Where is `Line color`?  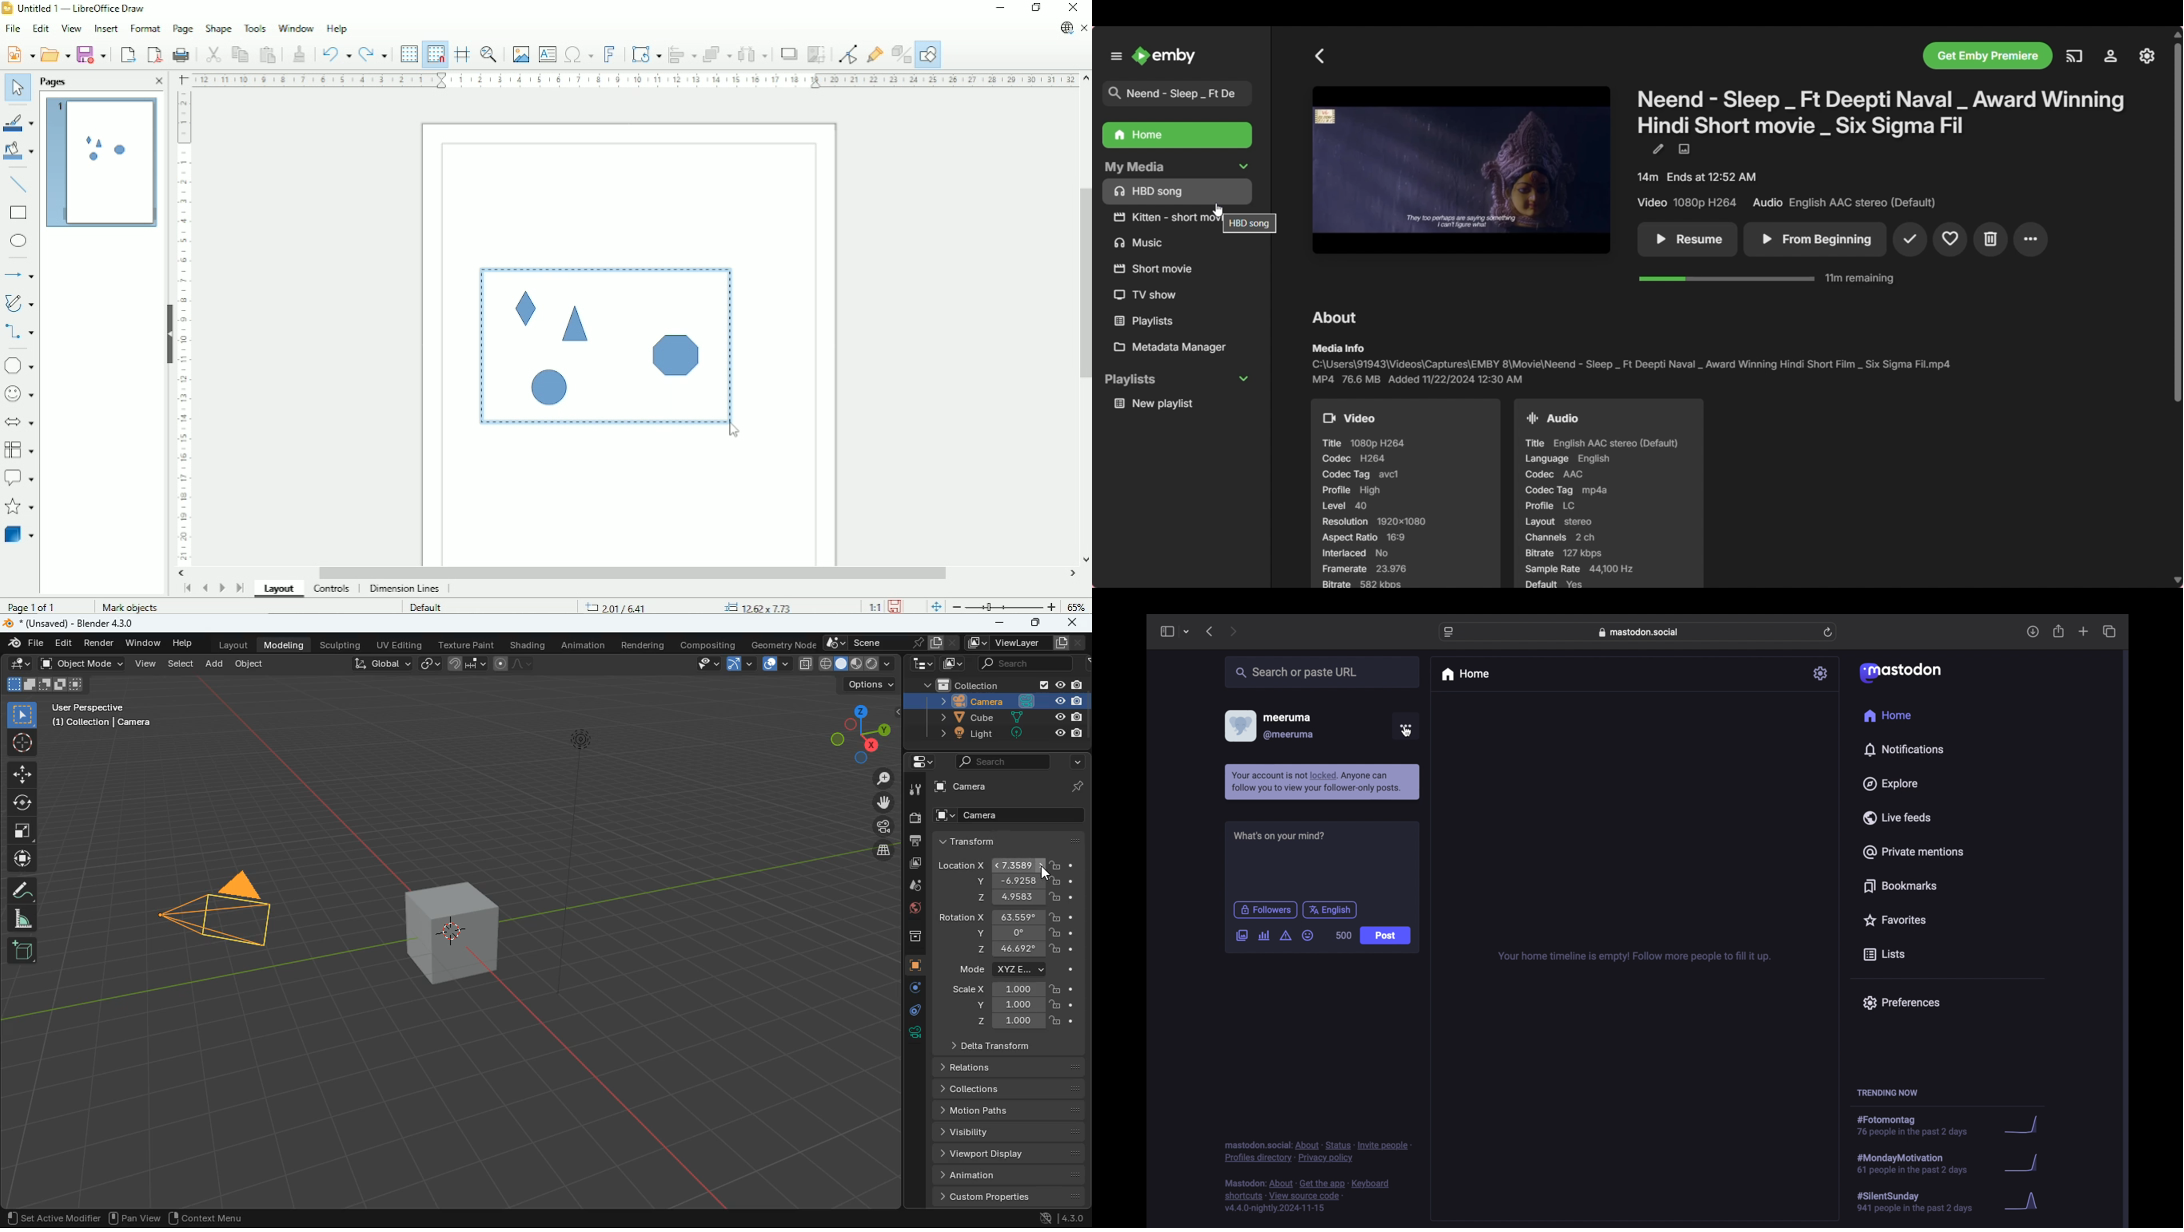 Line color is located at coordinates (21, 123).